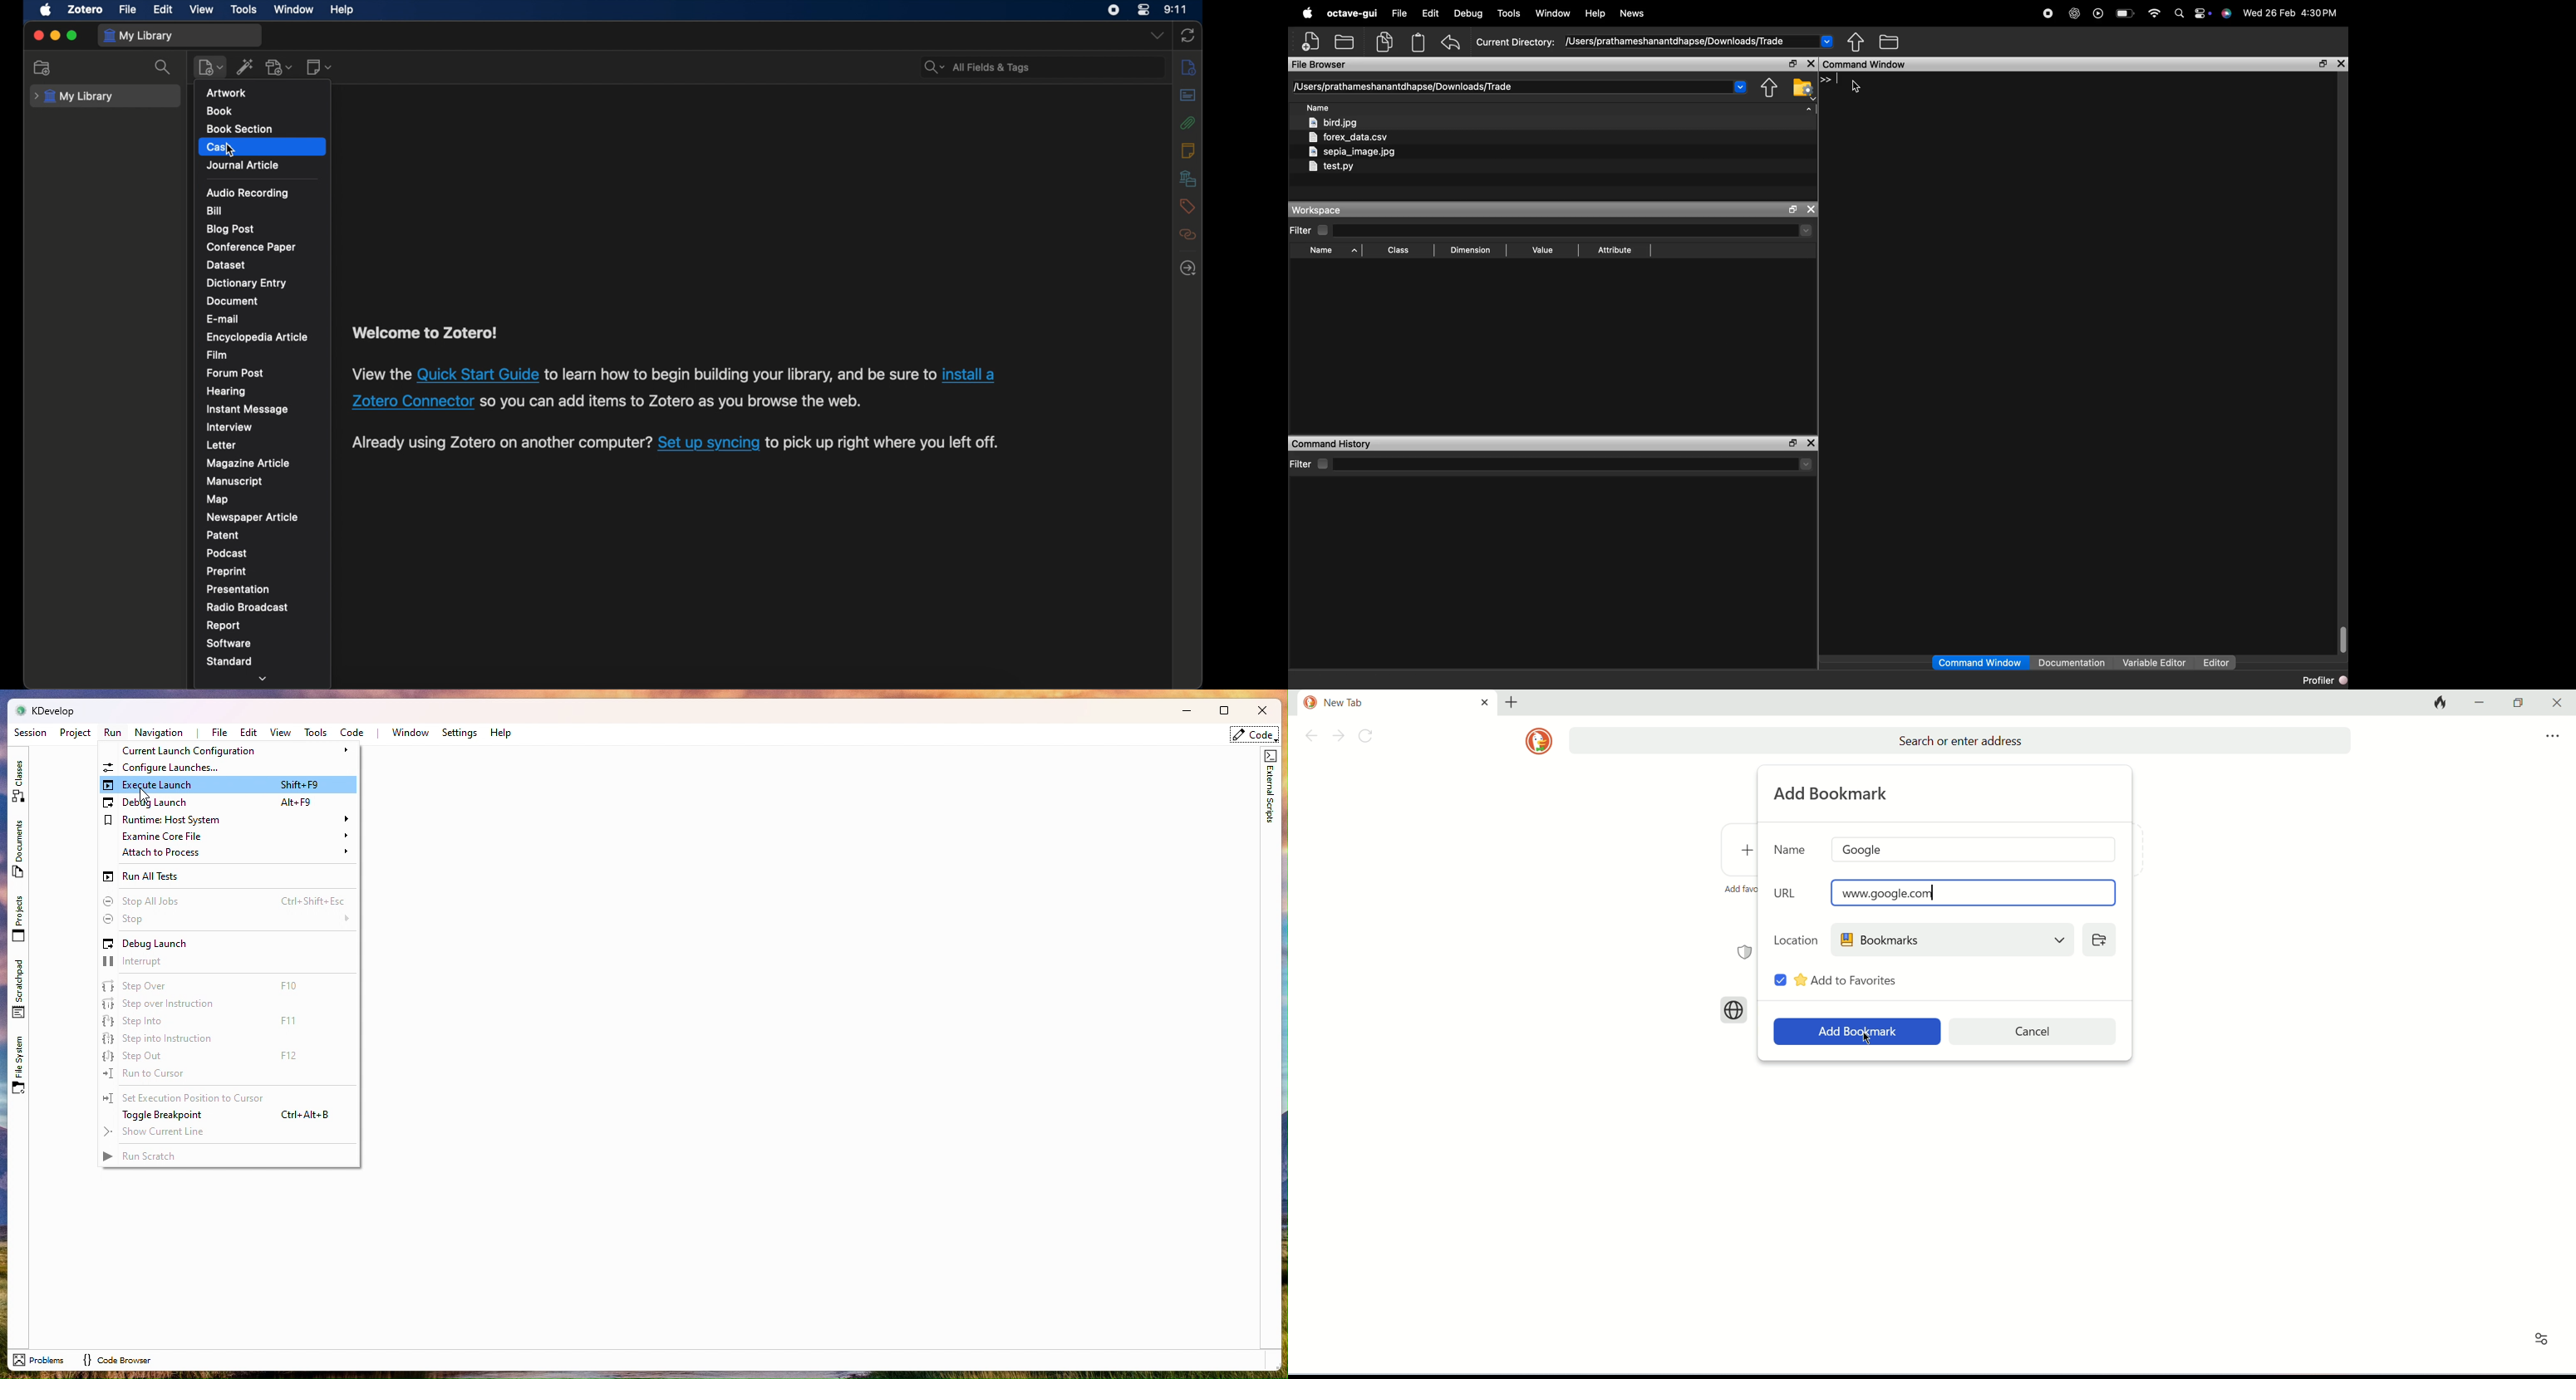  What do you see at coordinates (1960, 741) in the screenshot?
I see `search or enter address` at bounding box center [1960, 741].